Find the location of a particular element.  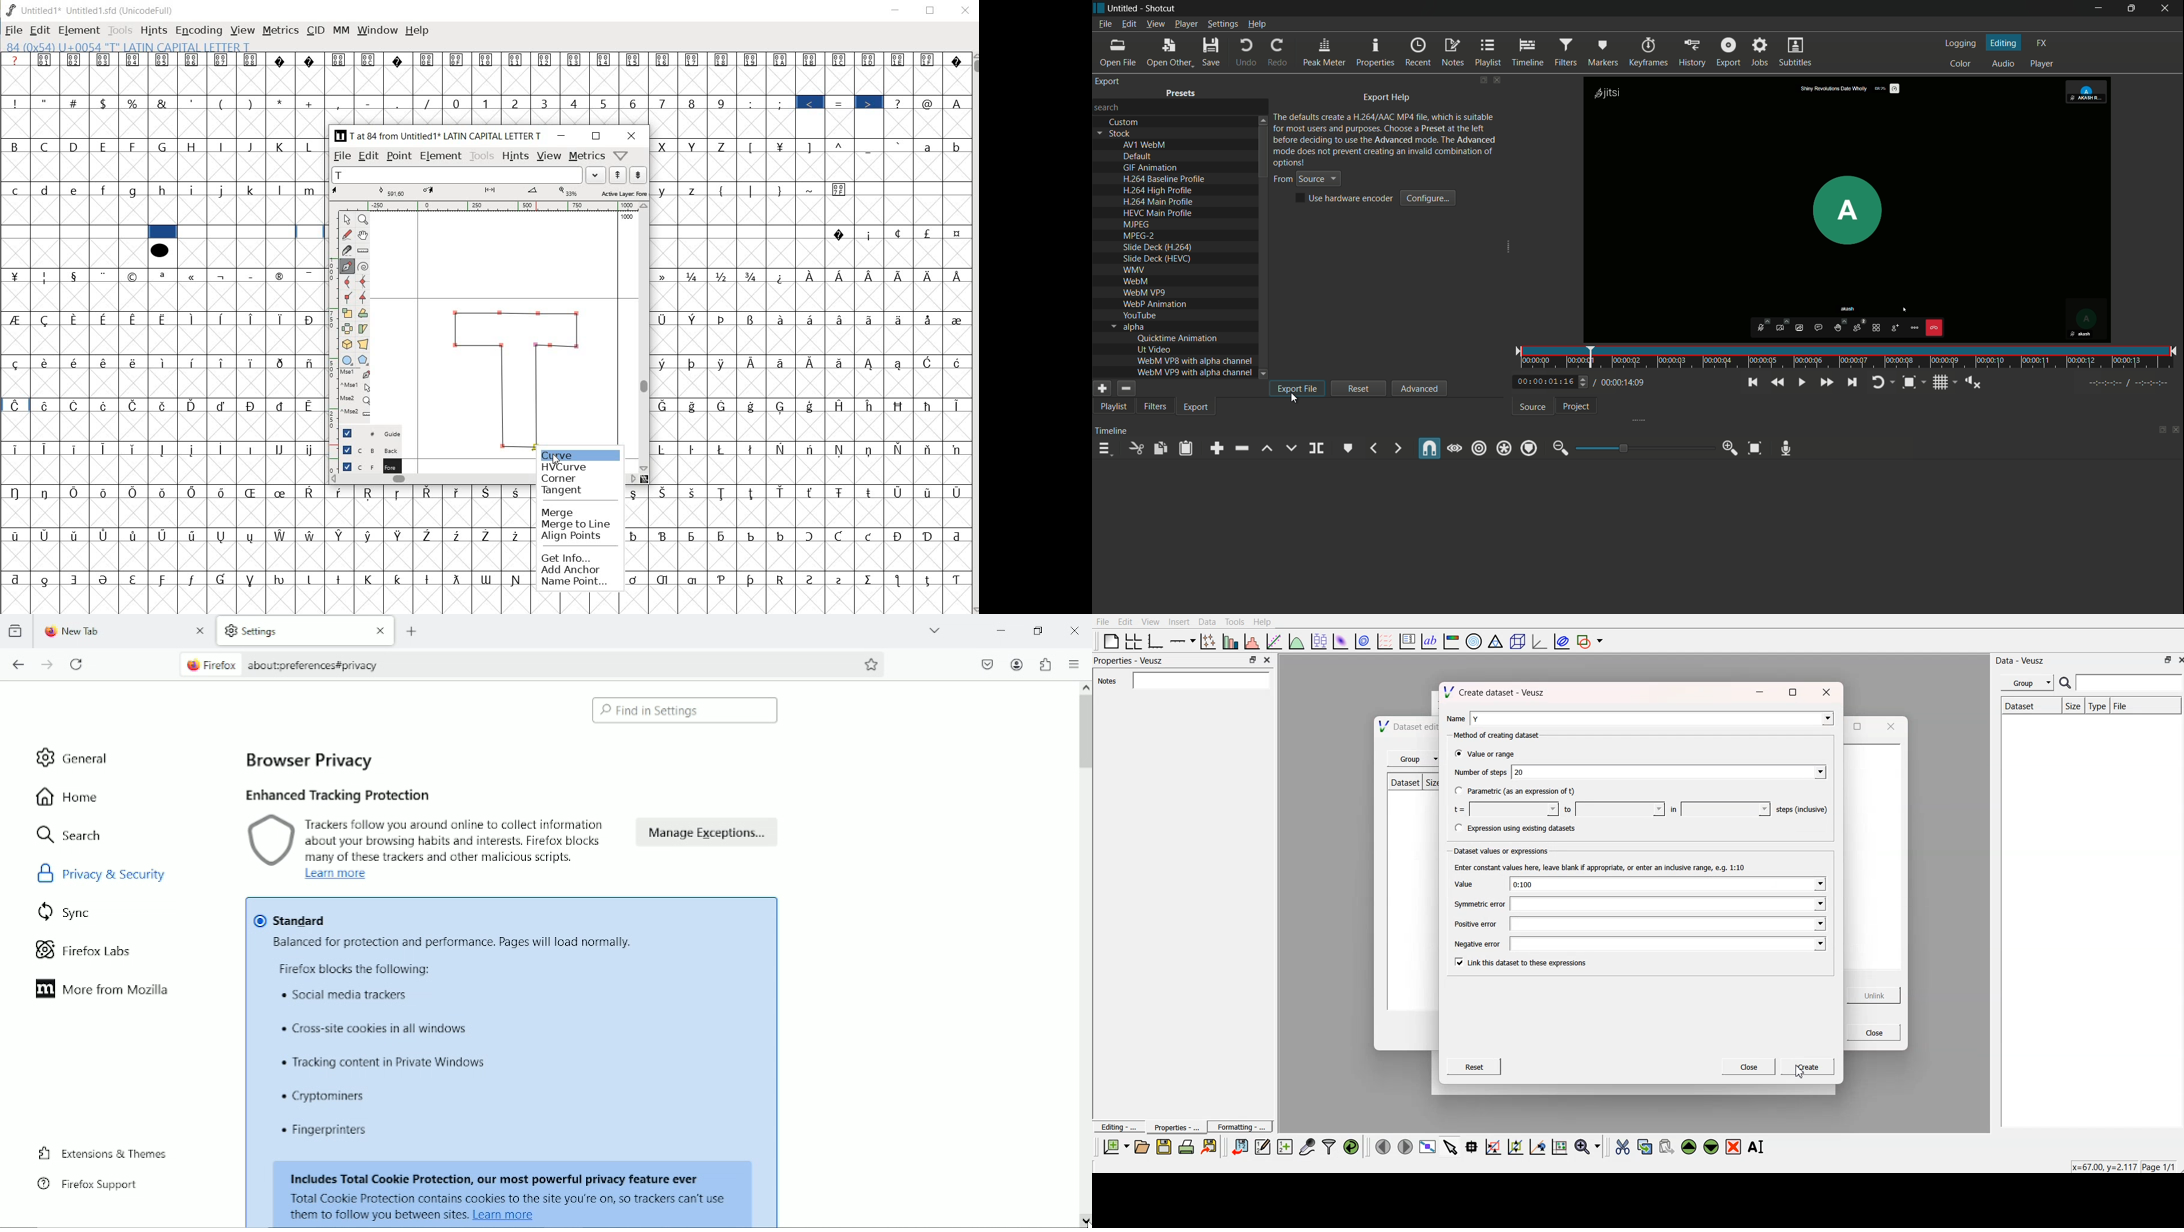

help menu is located at coordinates (1258, 25).